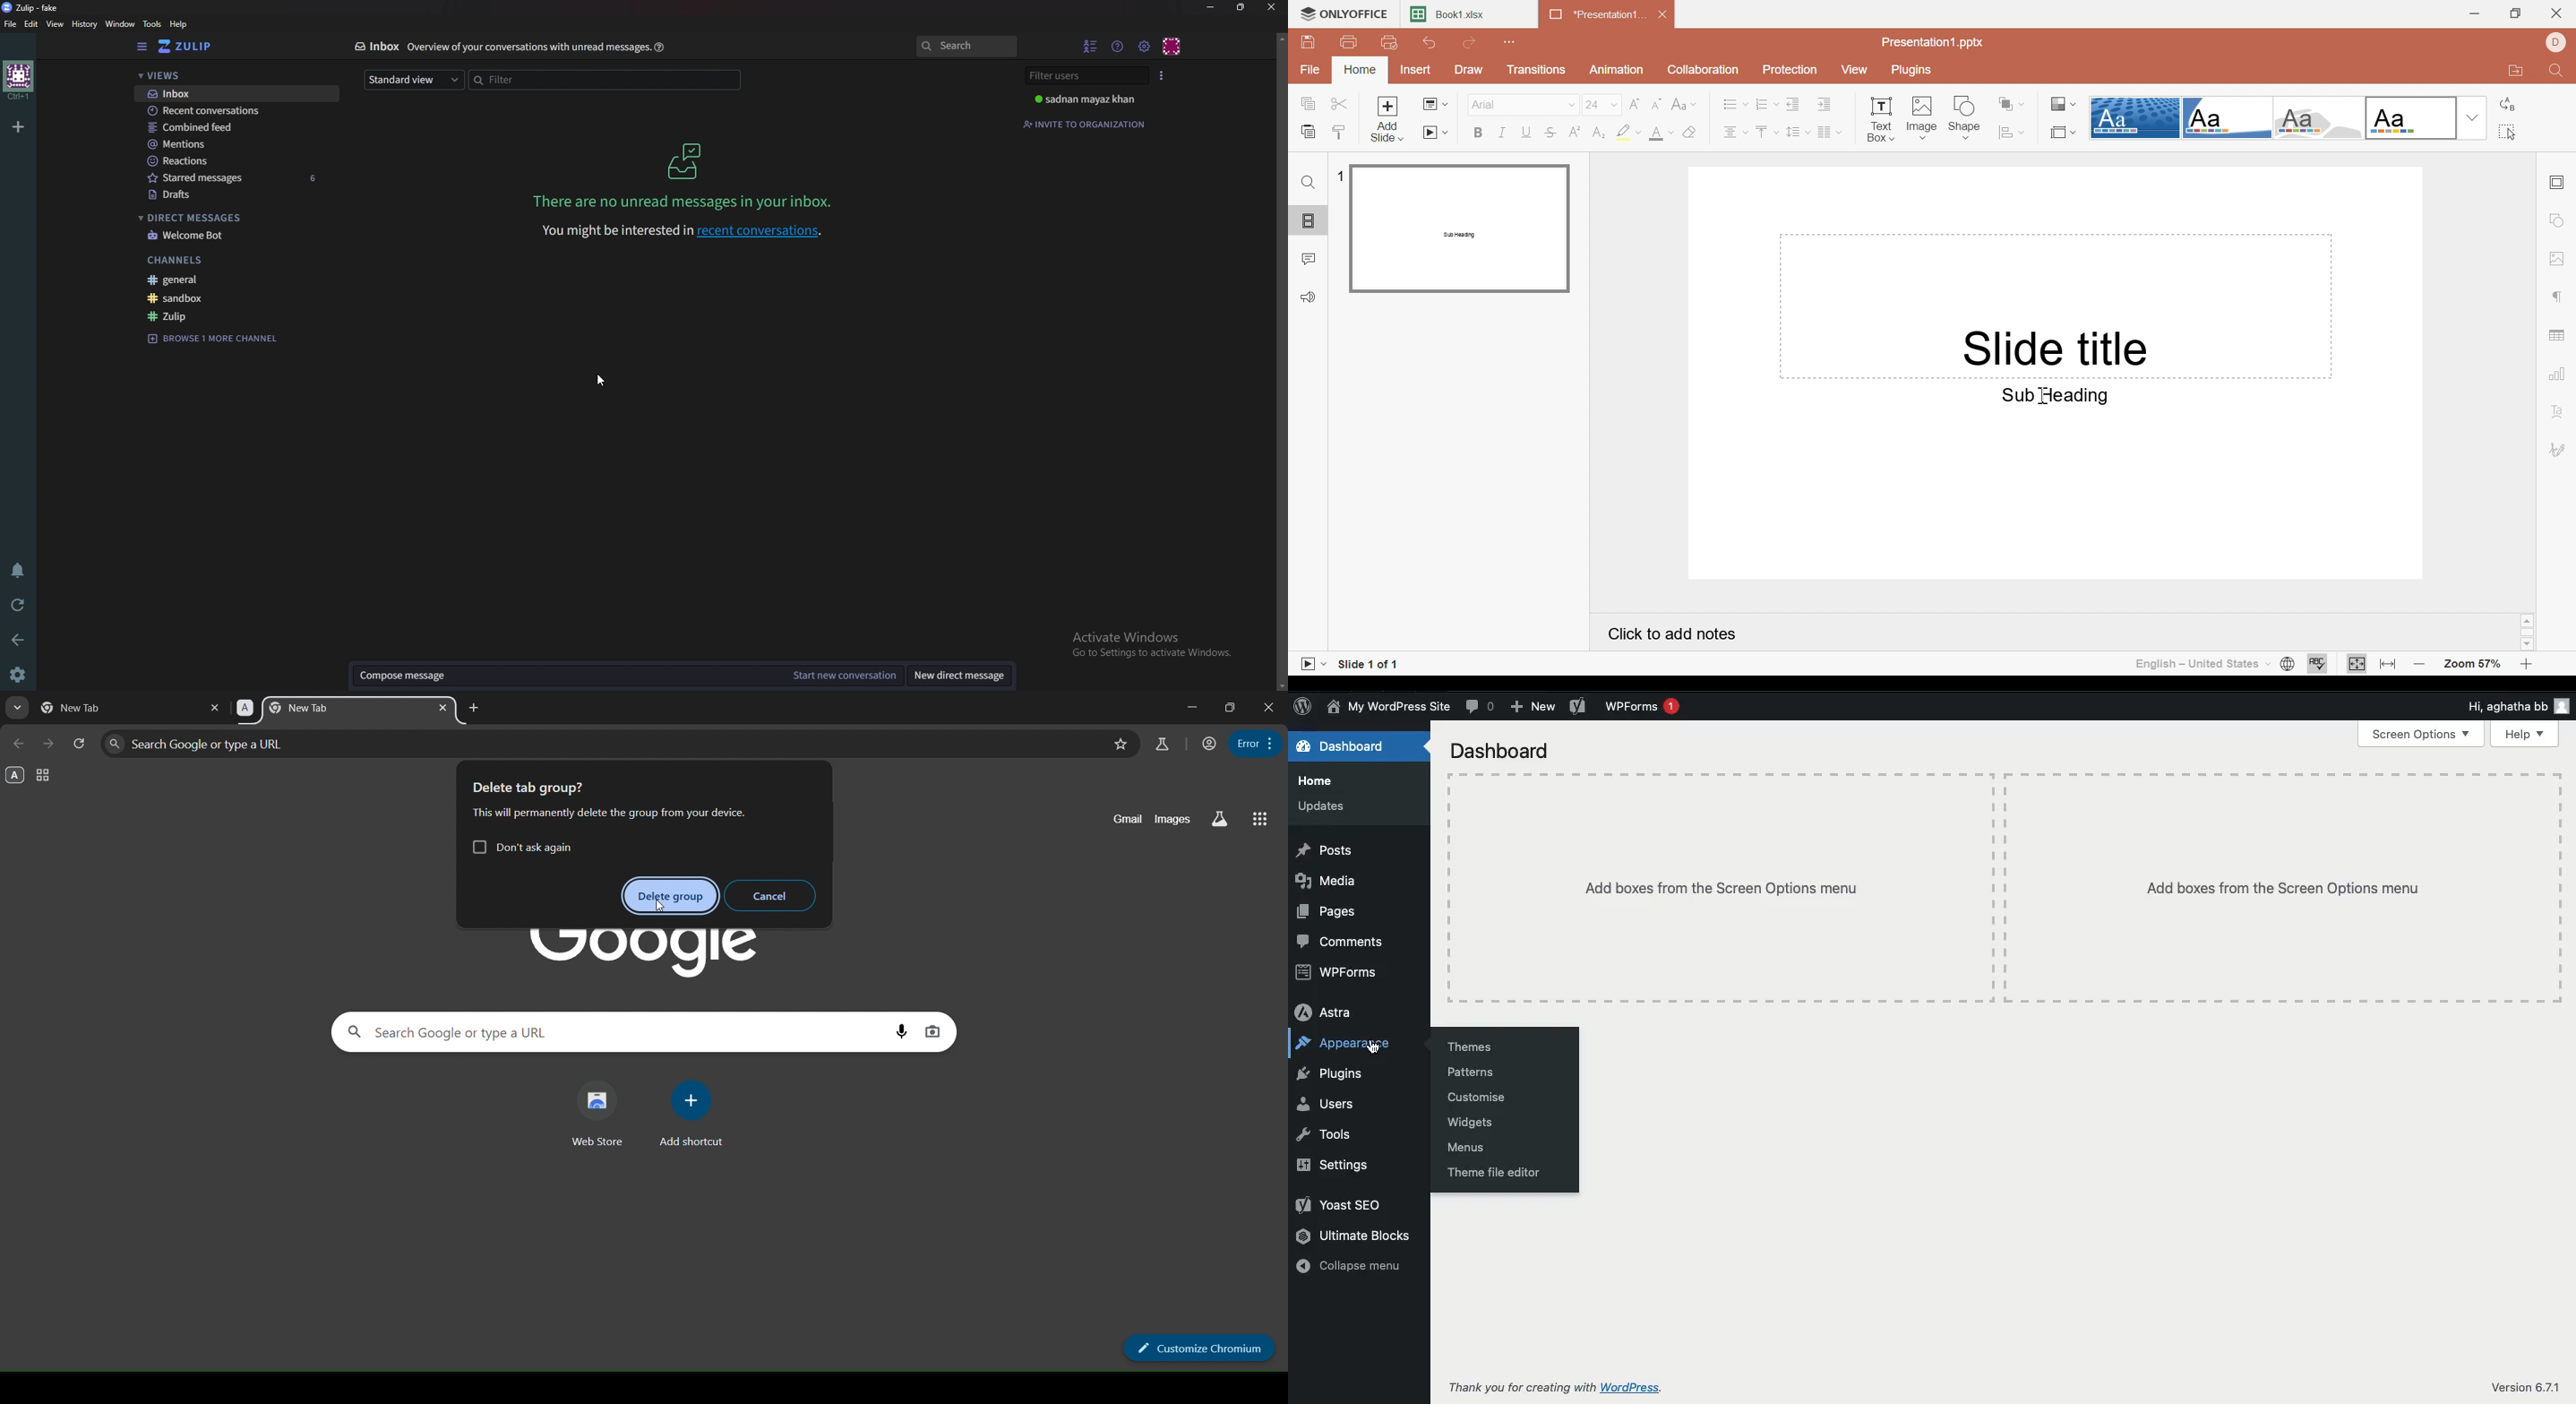 Image resolution: width=2576 pixels, height=1428 pixels. What do you see at coordinates (843, 676) in the screenshot?
I see `Start new conversation` at bounding box center [843, 676].